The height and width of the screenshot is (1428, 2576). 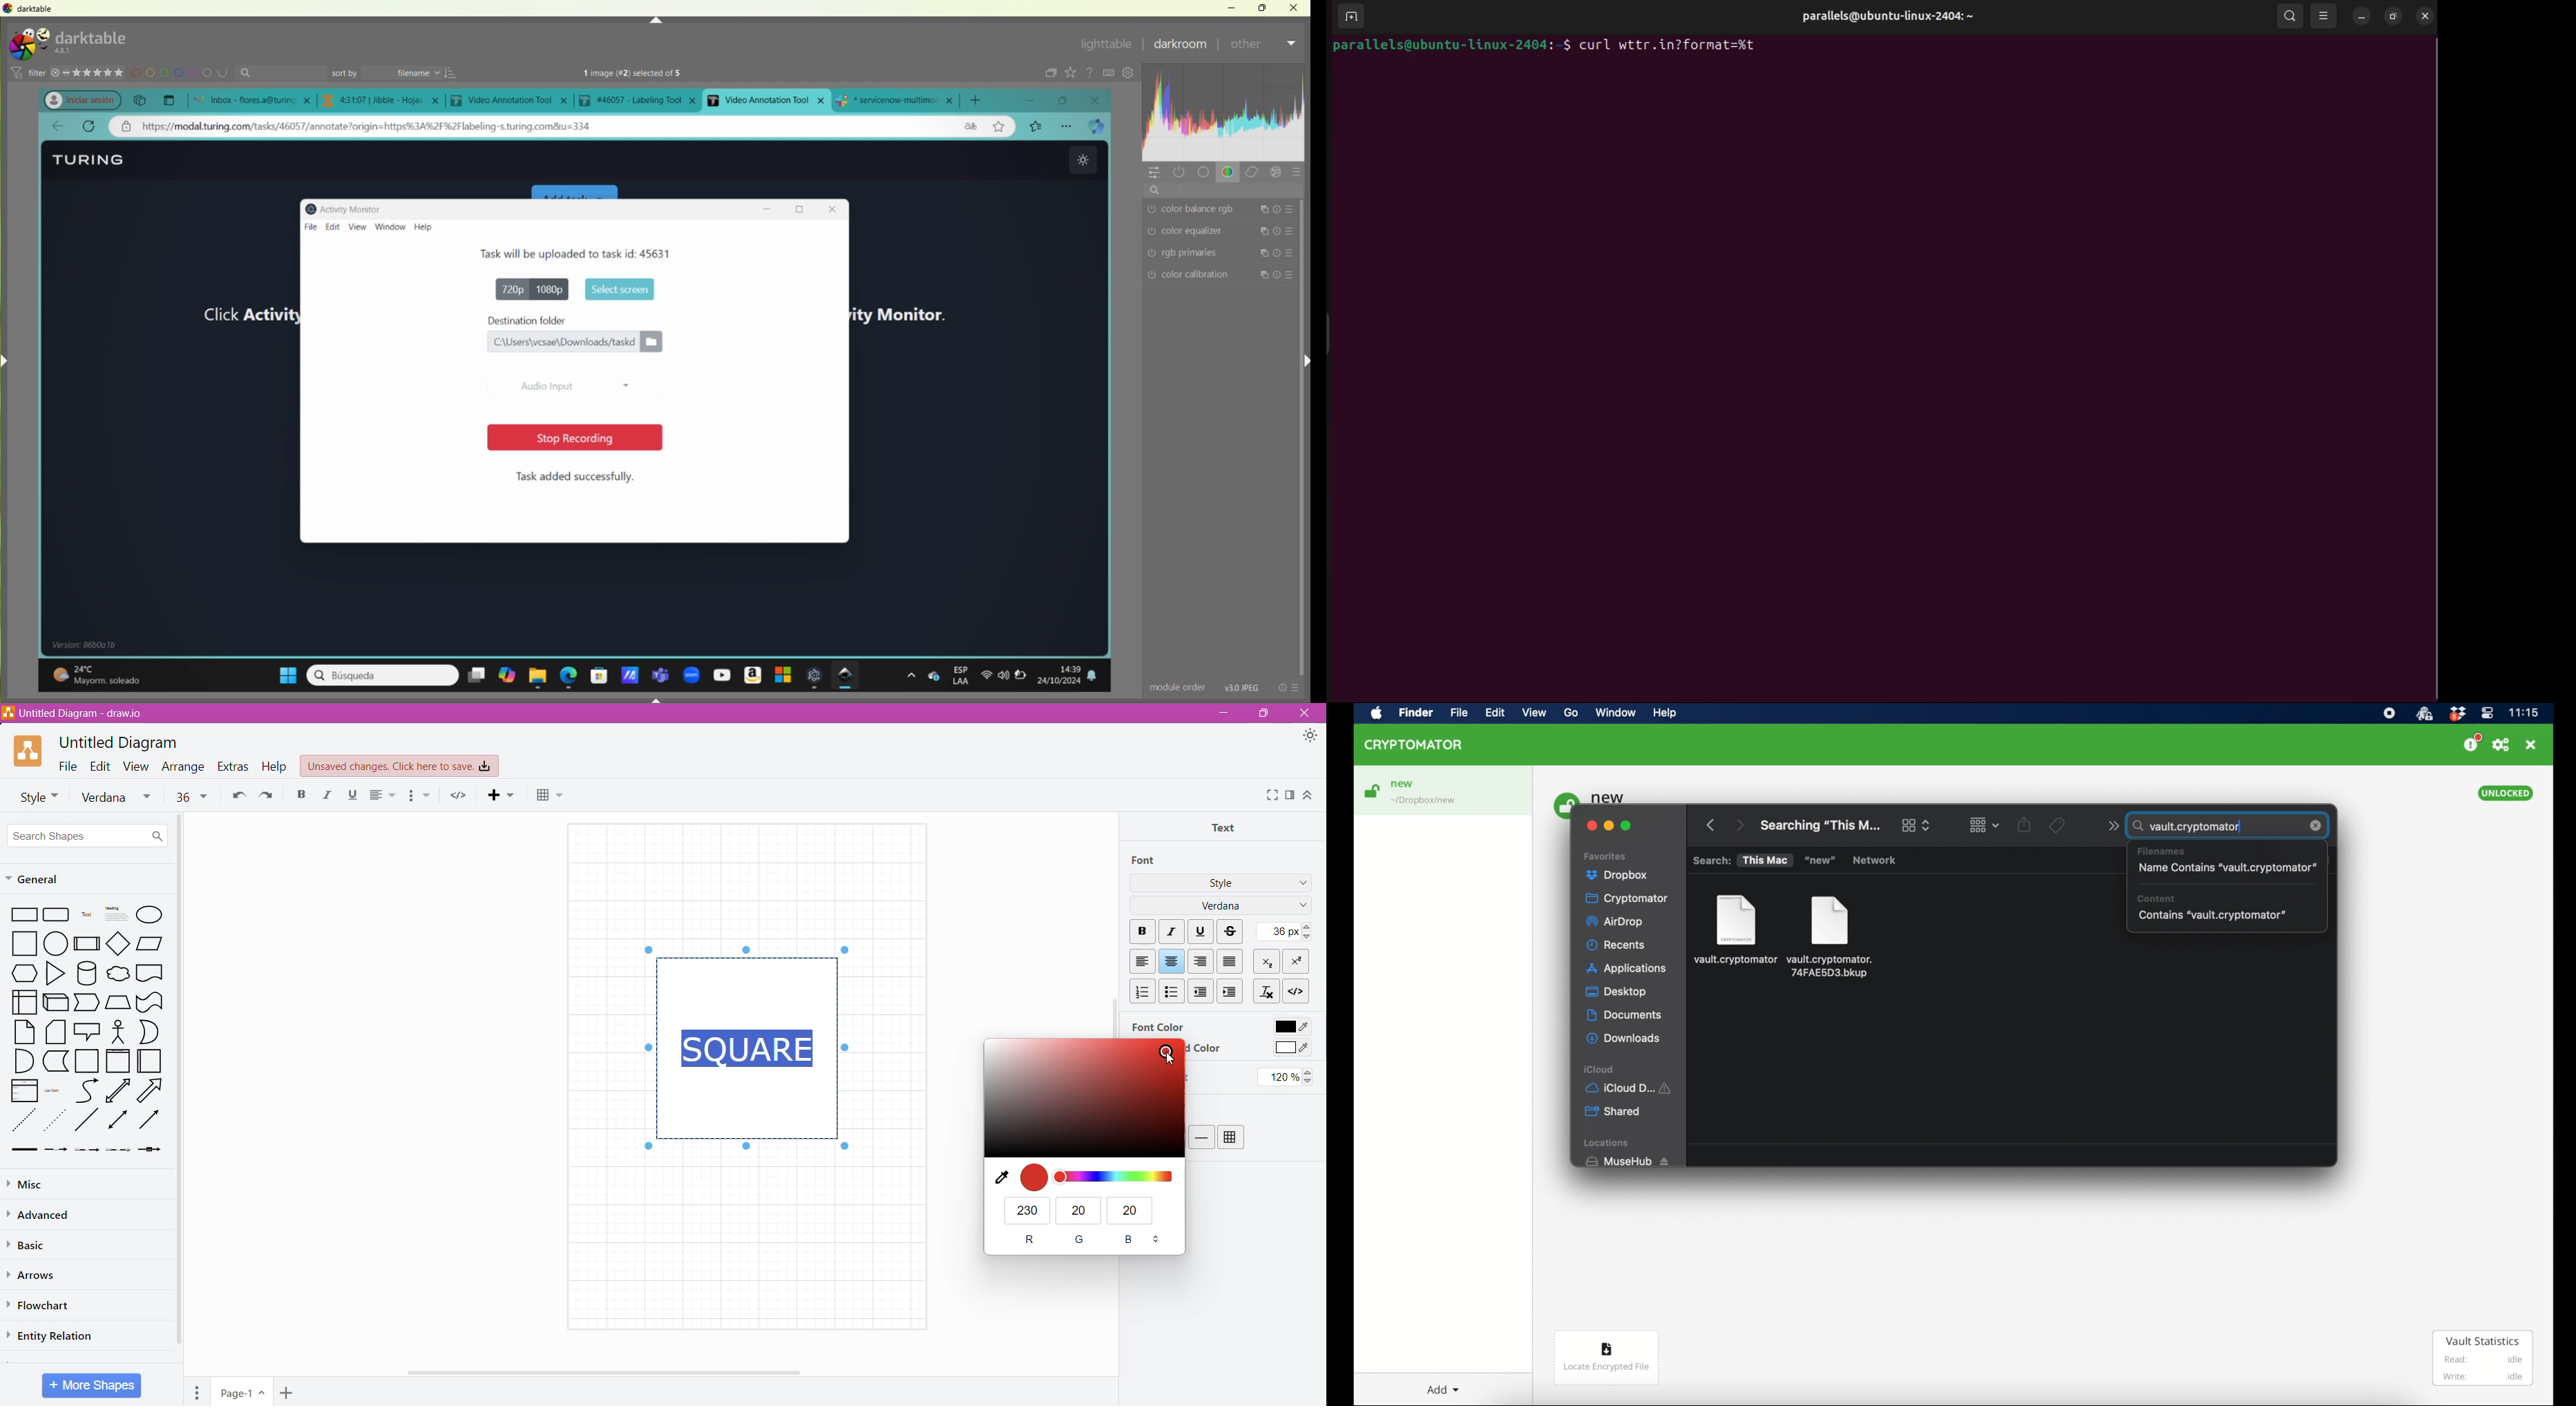 I want to click on Increase Indent, so click(x=1232, y=991).